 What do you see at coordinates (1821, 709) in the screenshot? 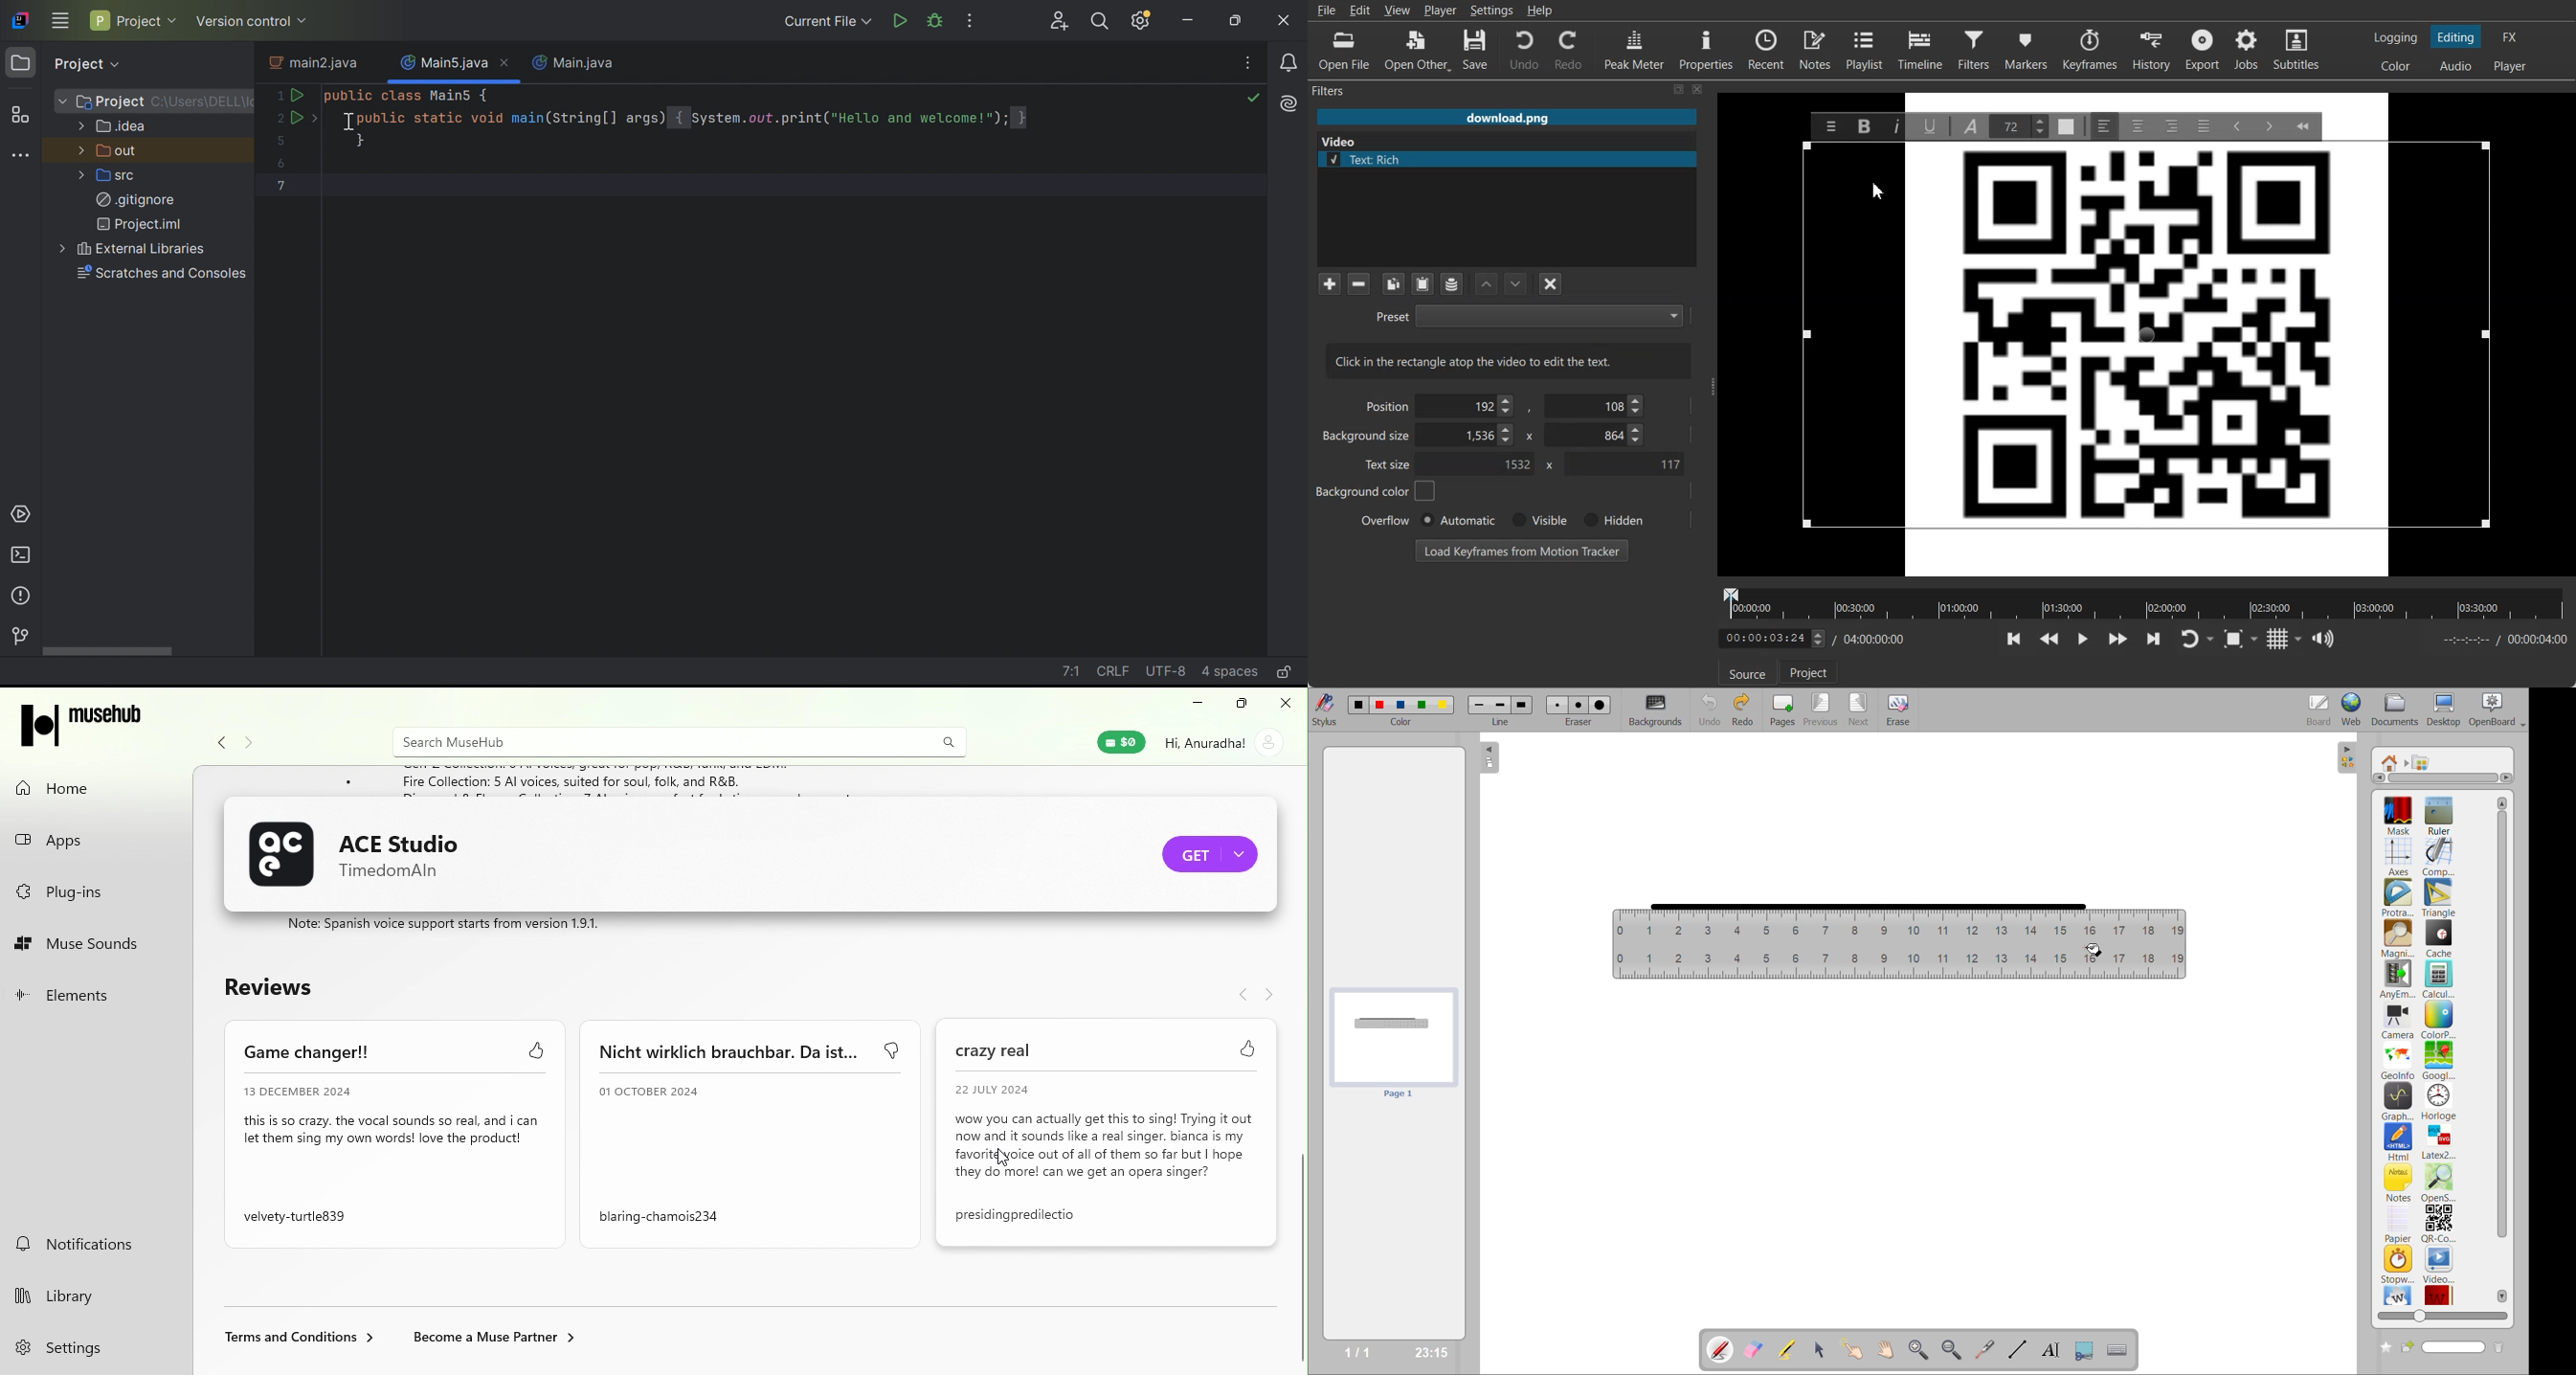
I see `previous` at bounding box center [1821, 709].